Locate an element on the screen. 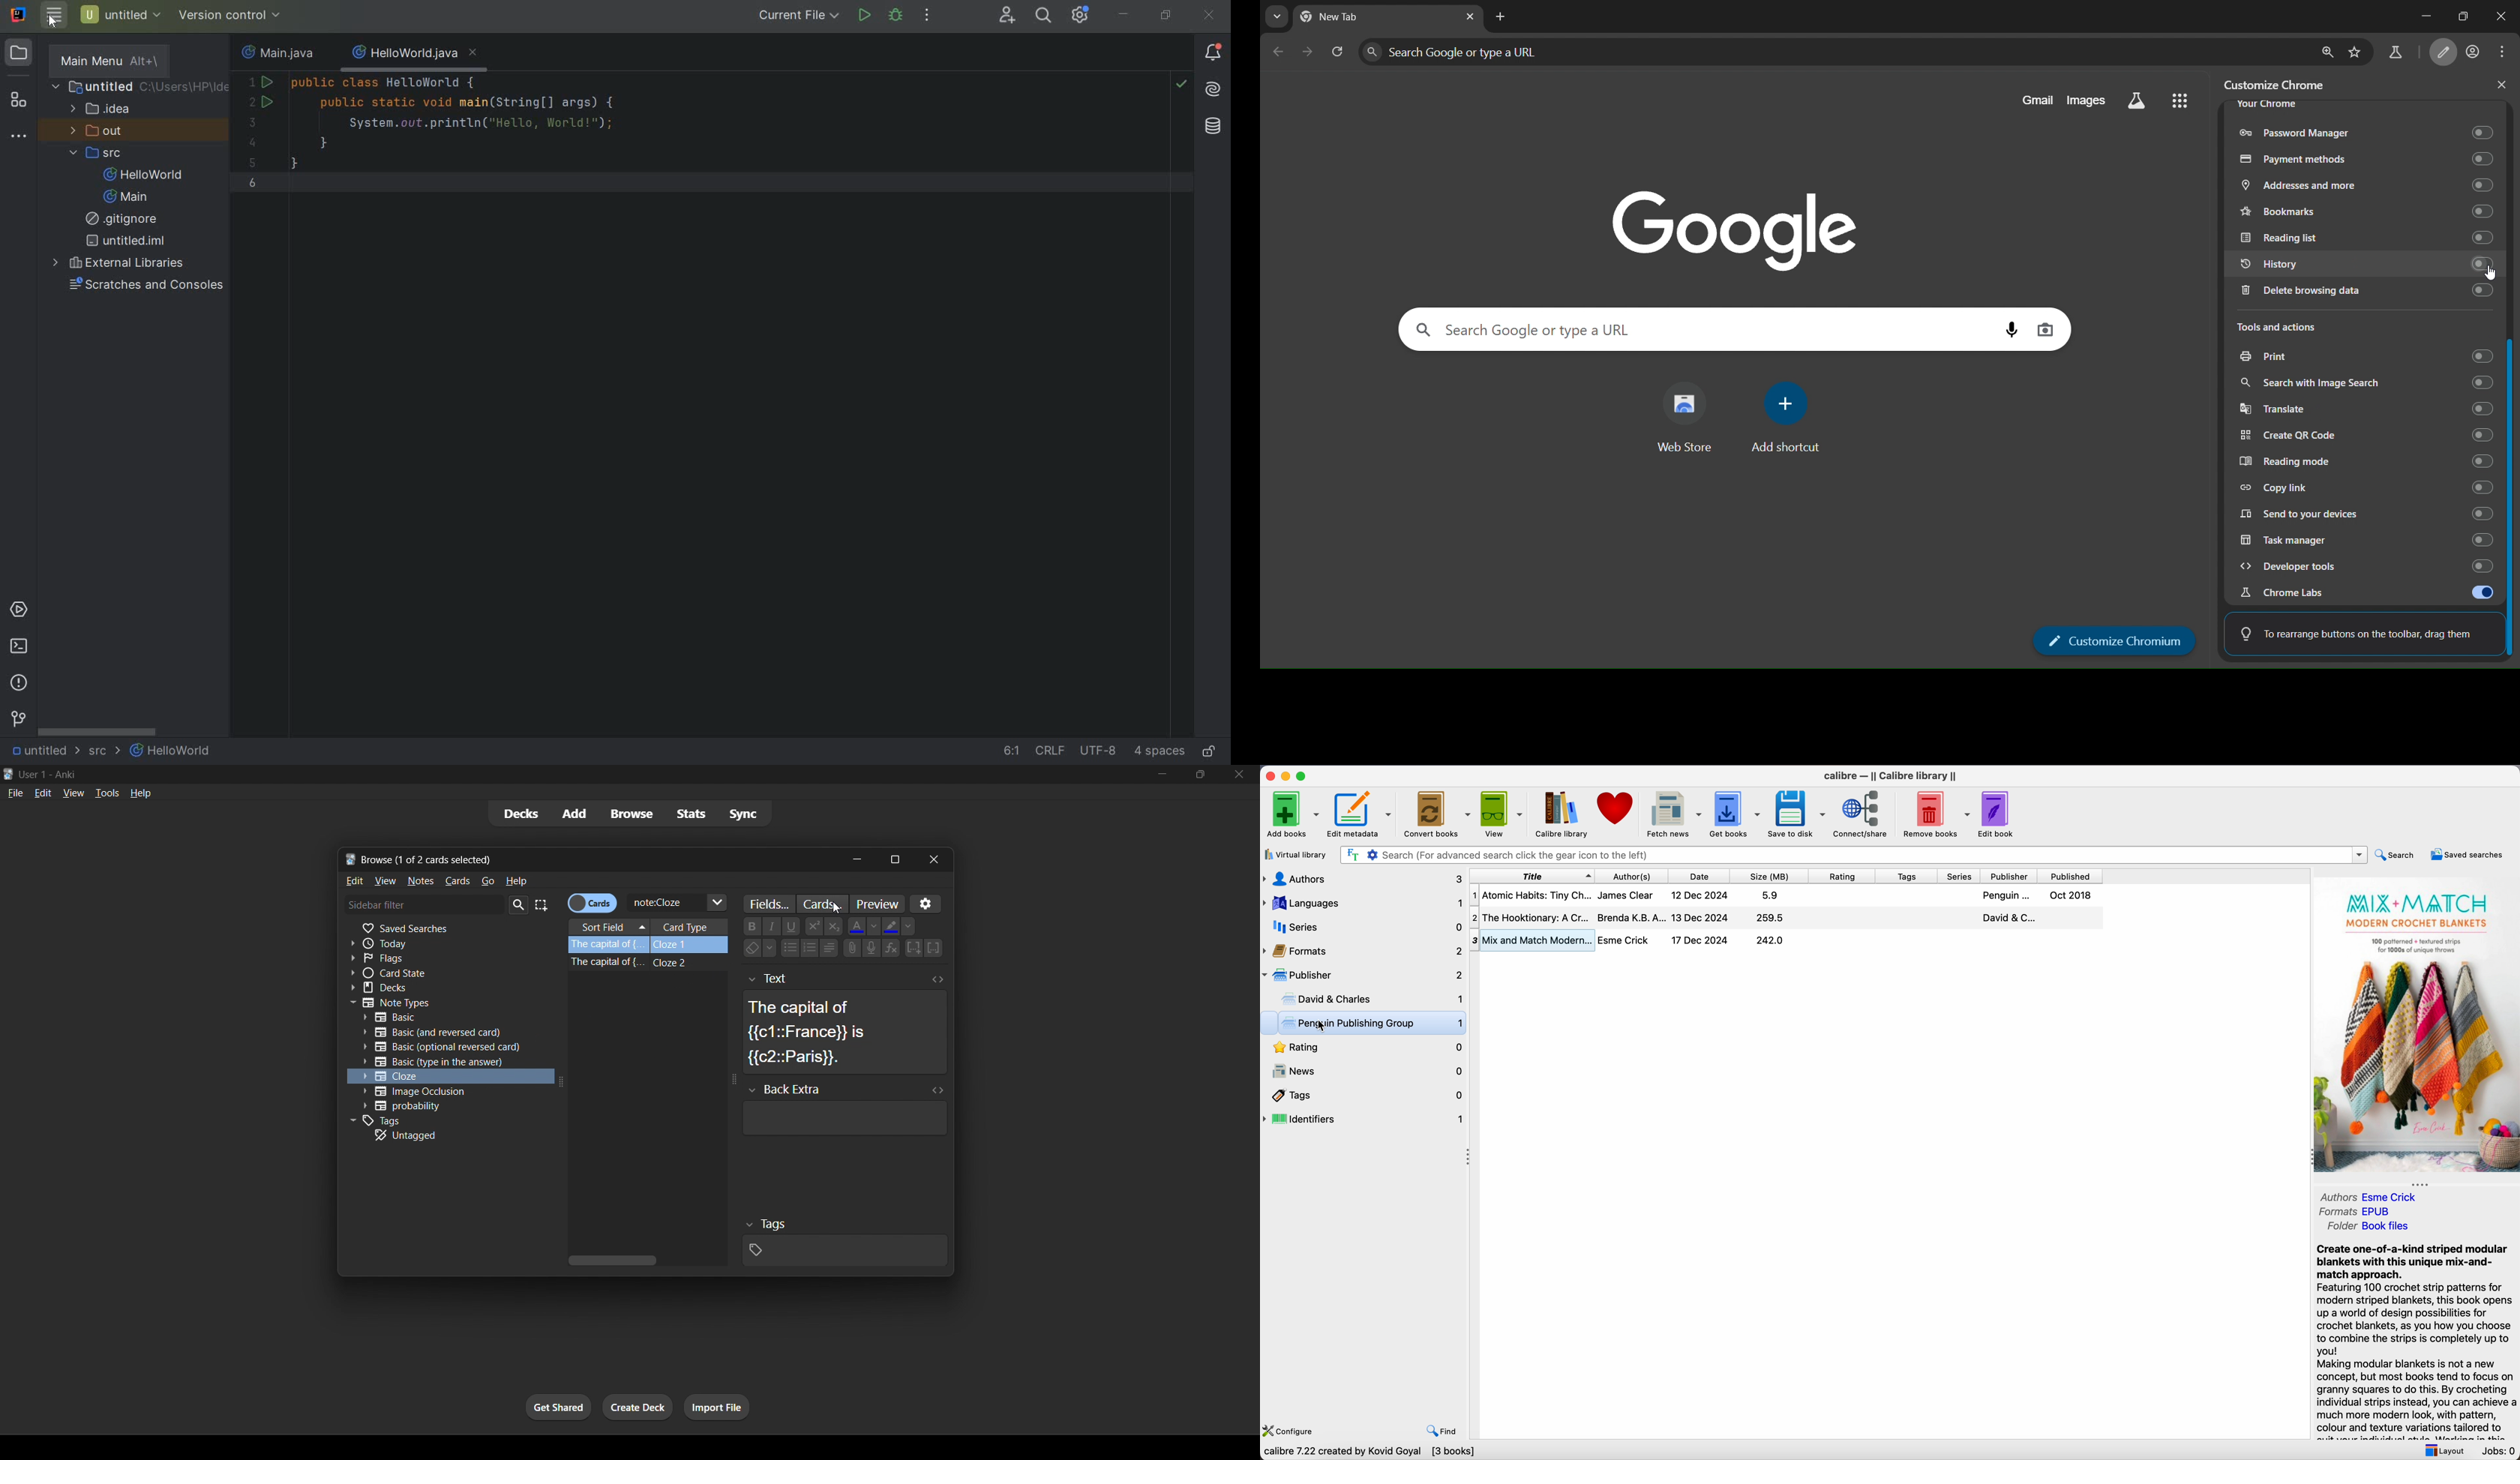 The image size is (2520, 1484). card state filter expand is located at coordinates (444, 974).